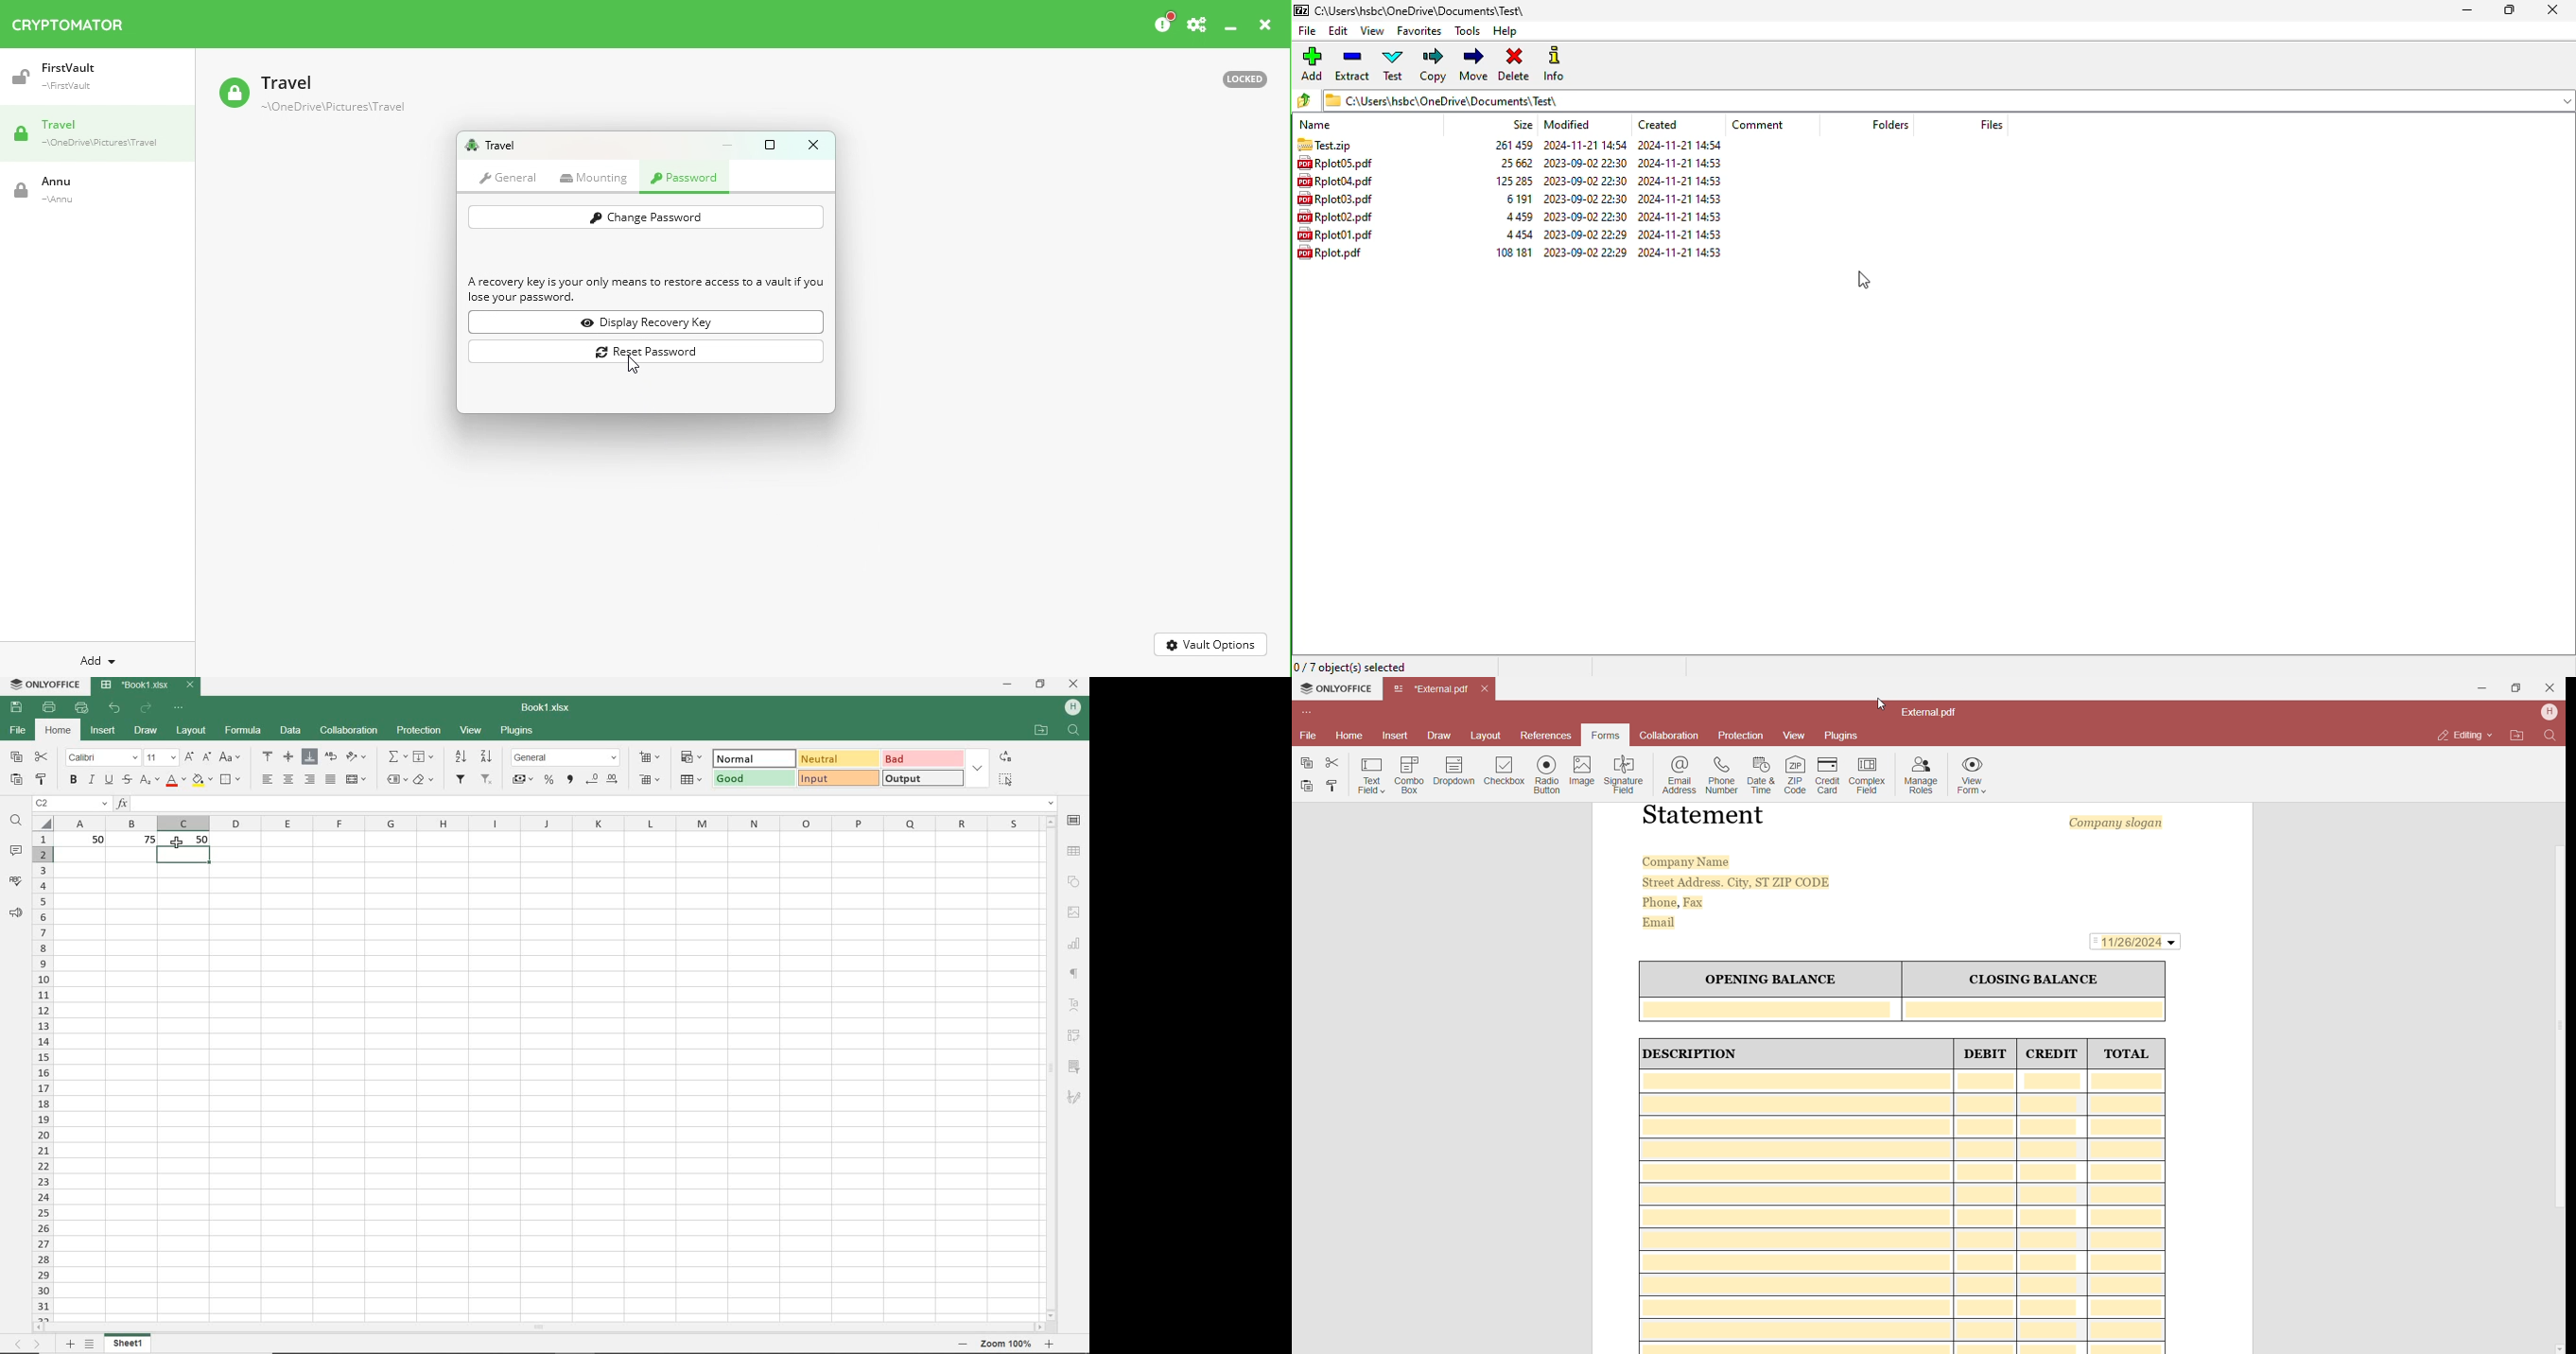  Describe the element at coordinates (1371, 776) in the screenshot. I see `Text Field` at that location.